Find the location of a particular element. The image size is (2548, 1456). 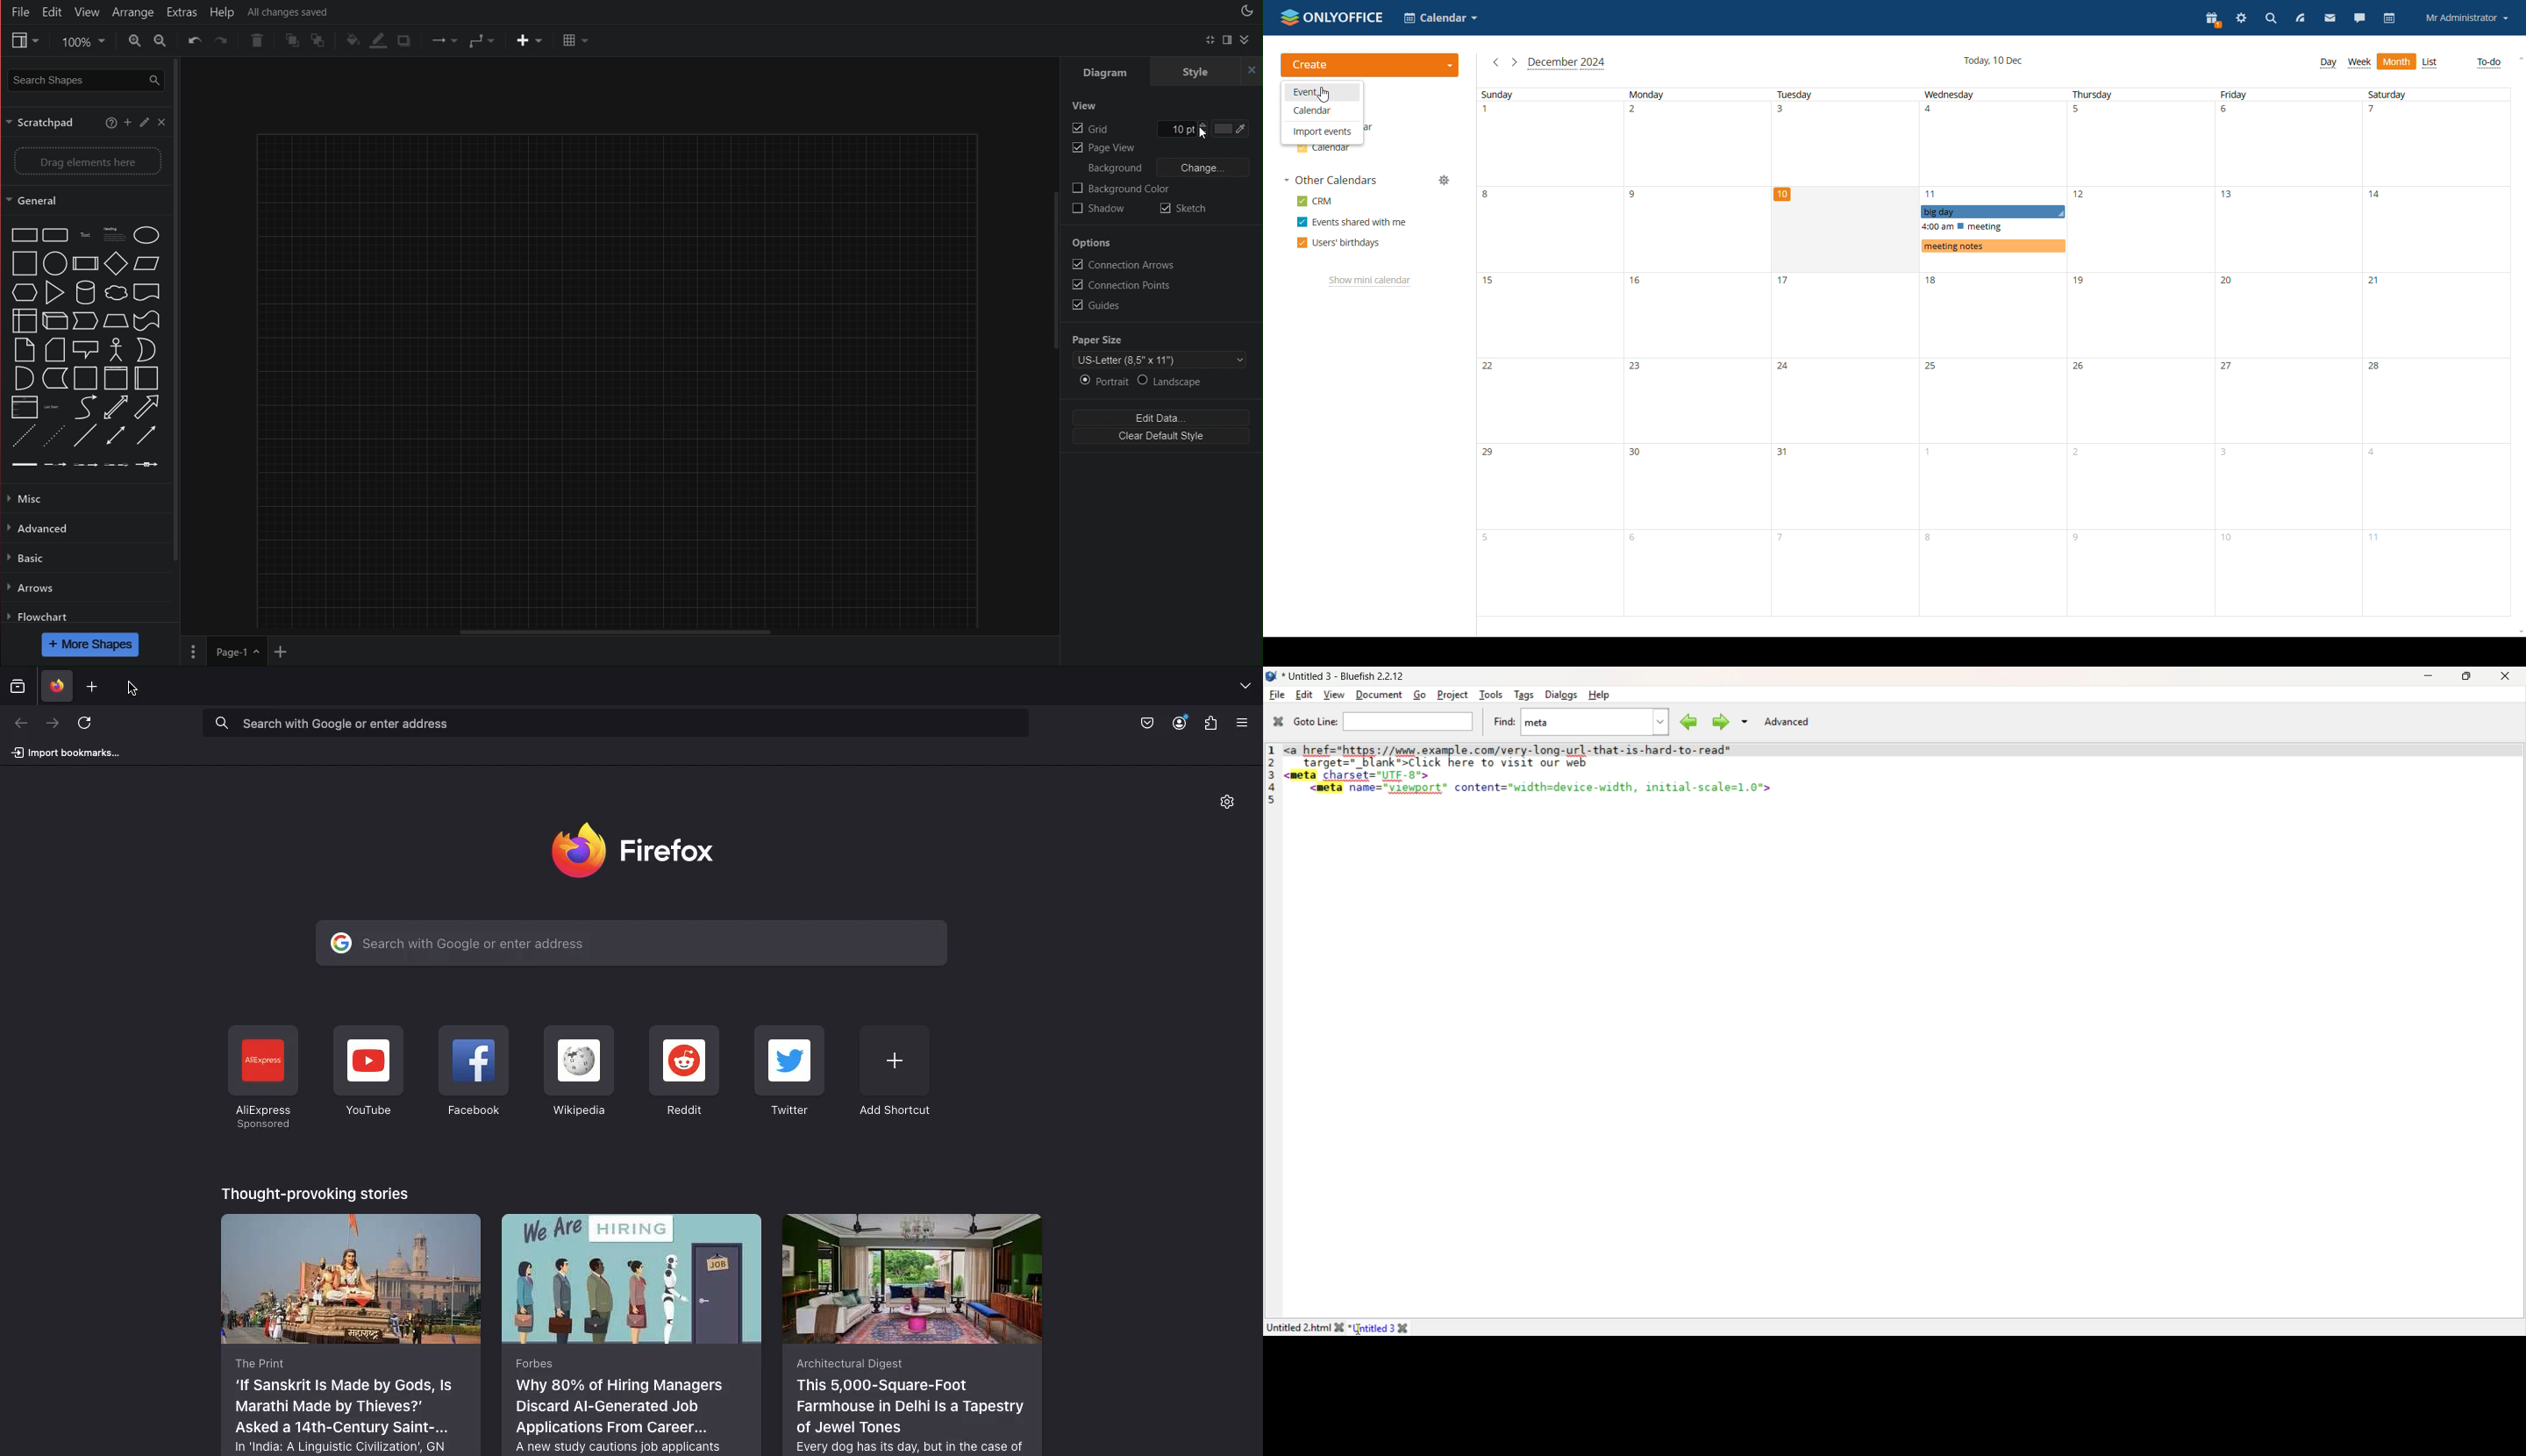

Project is located at coordinates (1451, 694).